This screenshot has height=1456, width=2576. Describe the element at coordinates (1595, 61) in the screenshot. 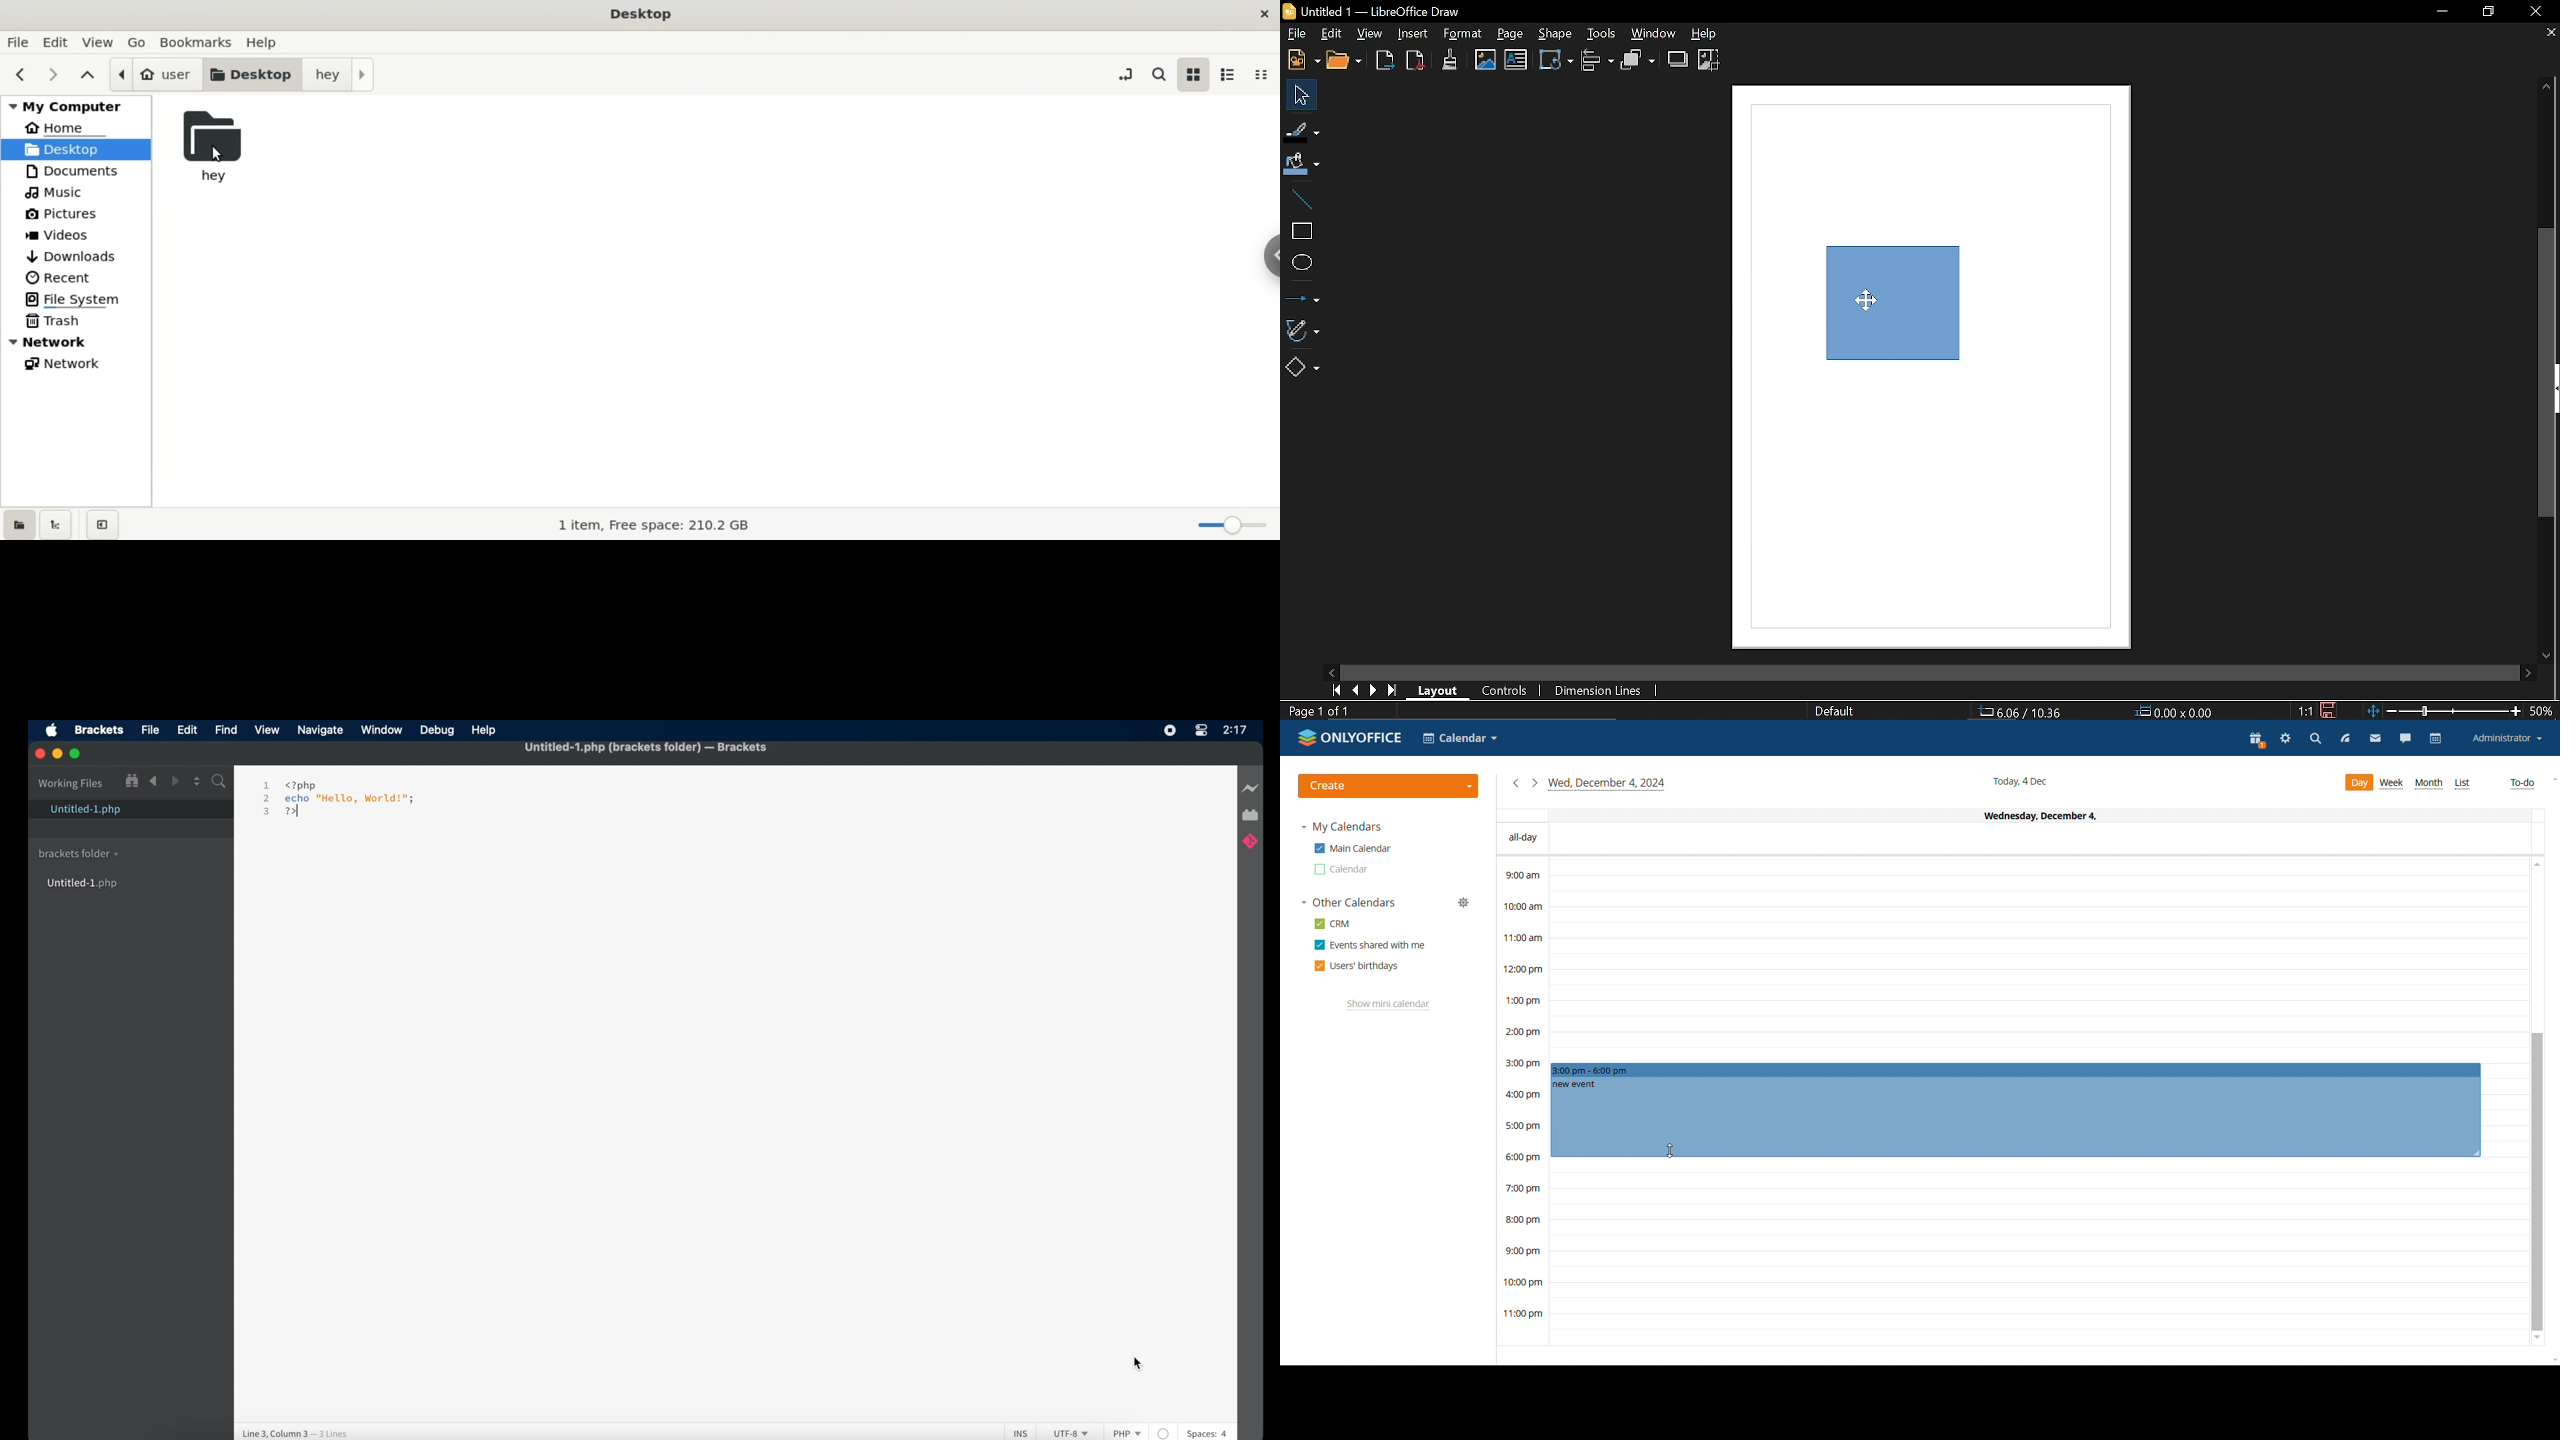

I see `Align` at that location.